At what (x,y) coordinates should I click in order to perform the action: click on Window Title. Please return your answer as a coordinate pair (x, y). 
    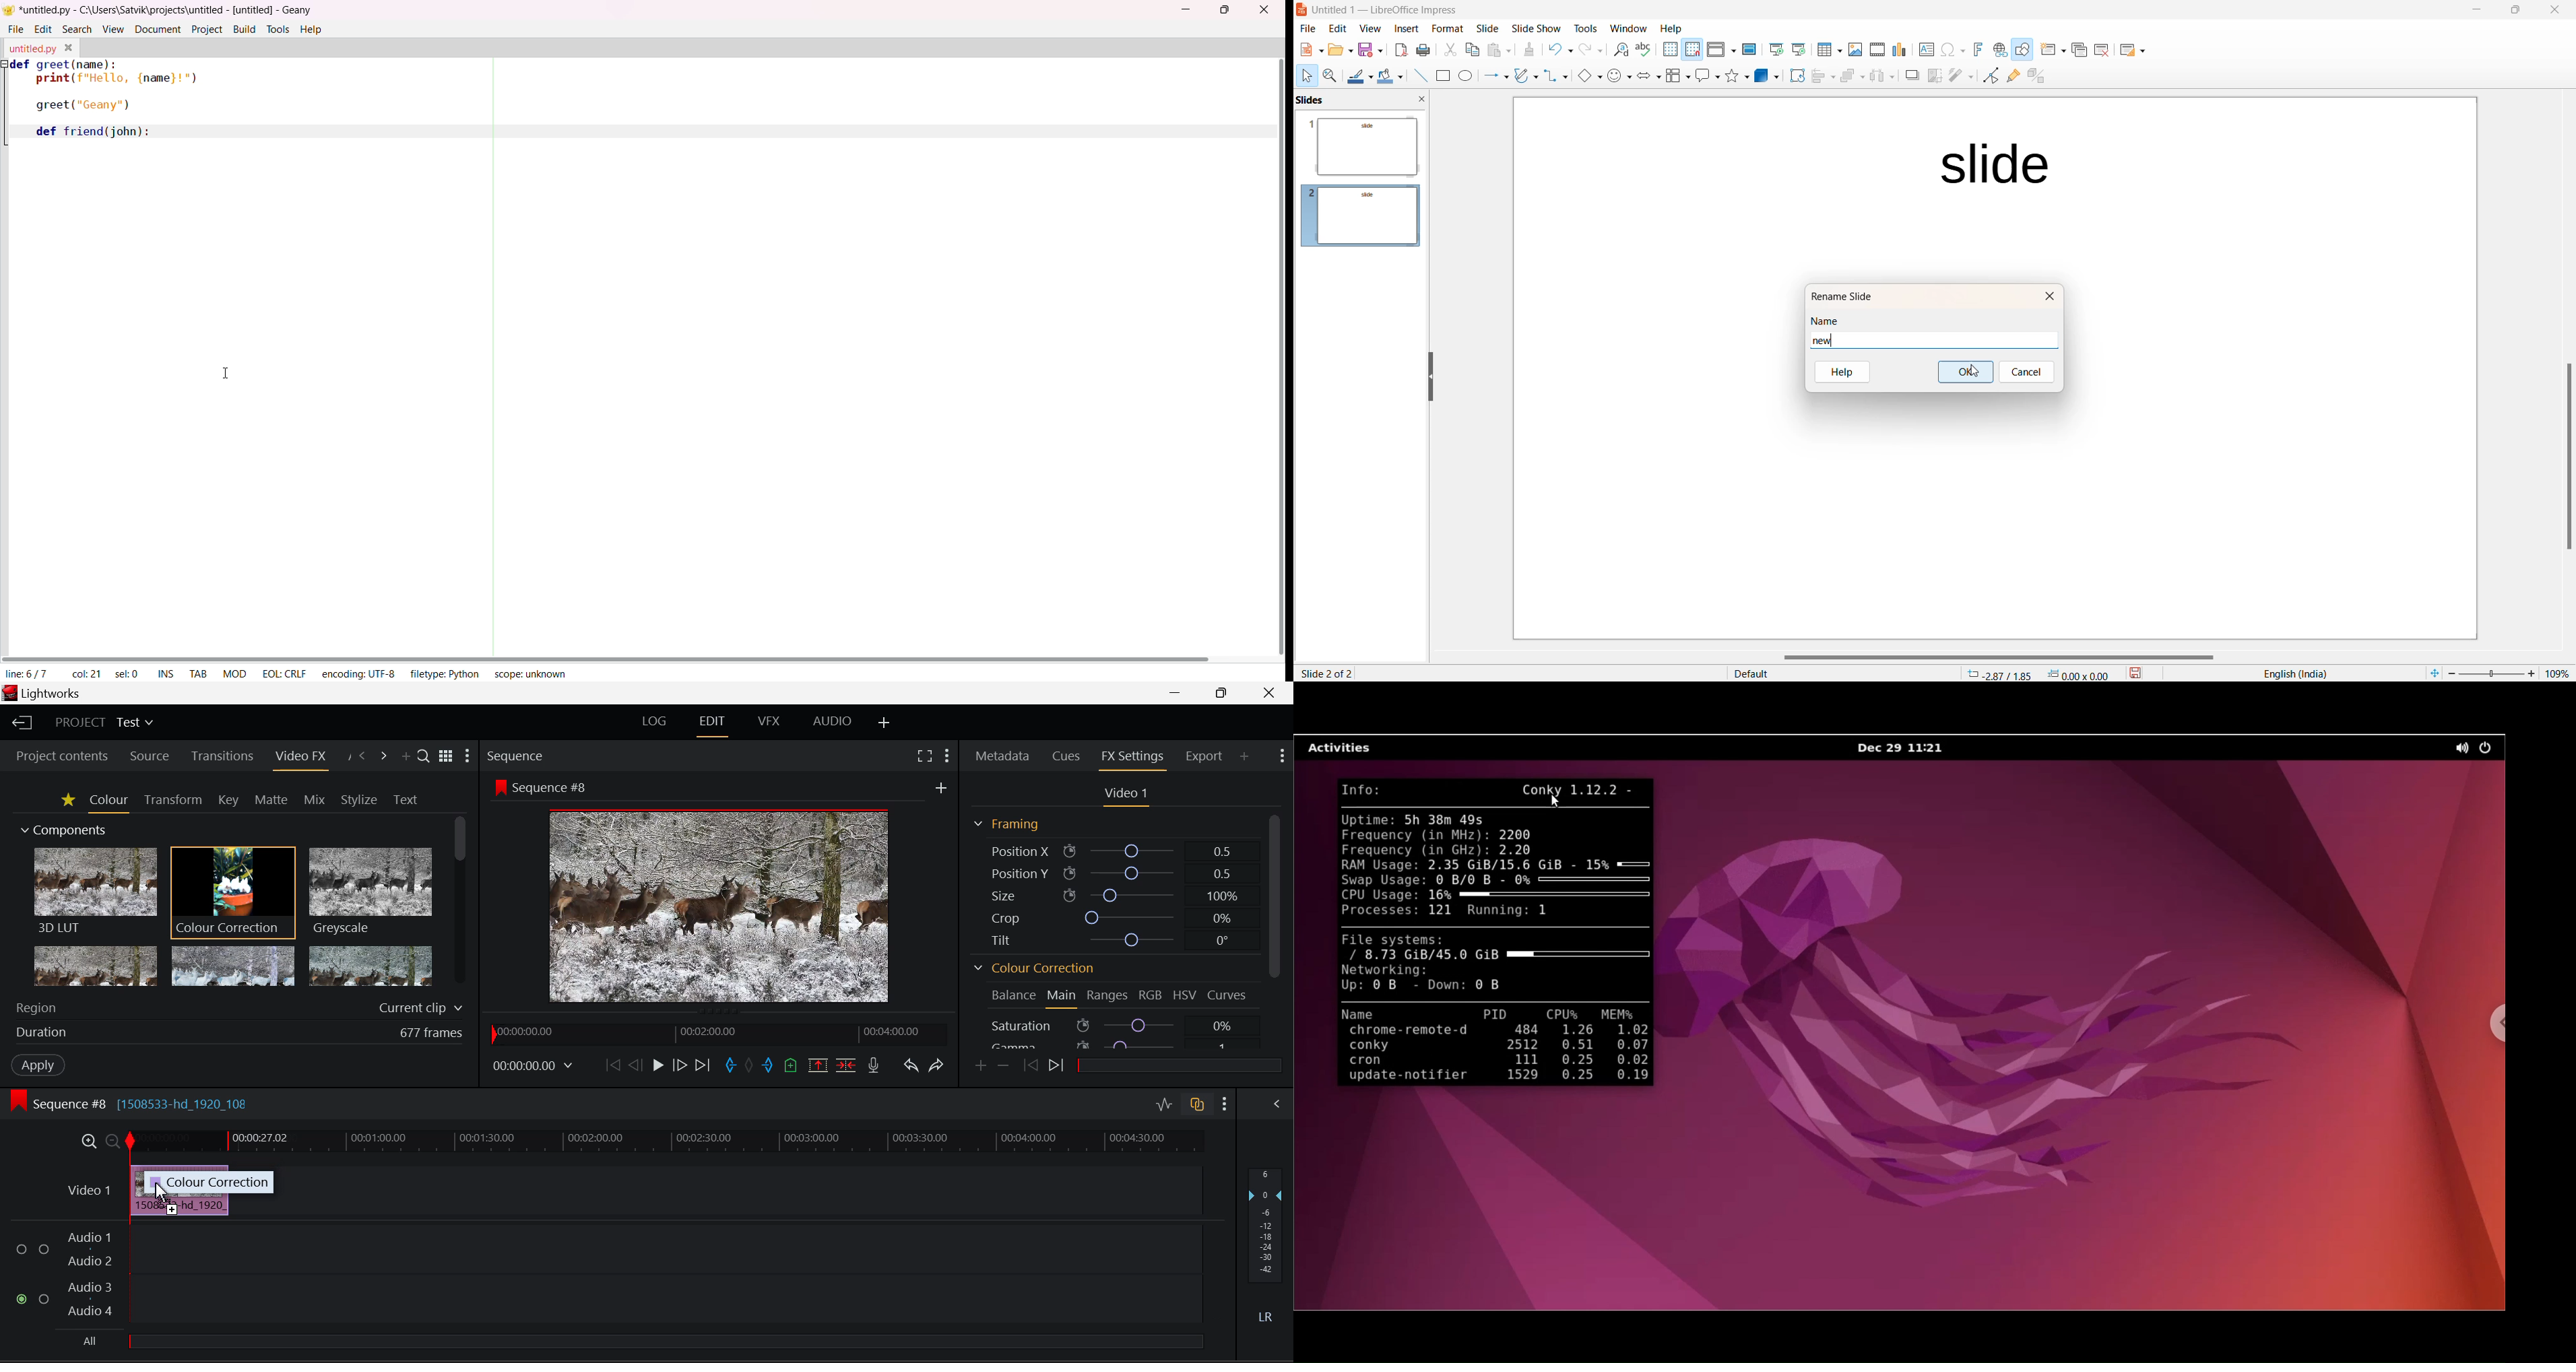
    Looking at the image, I should click on (46, 693).